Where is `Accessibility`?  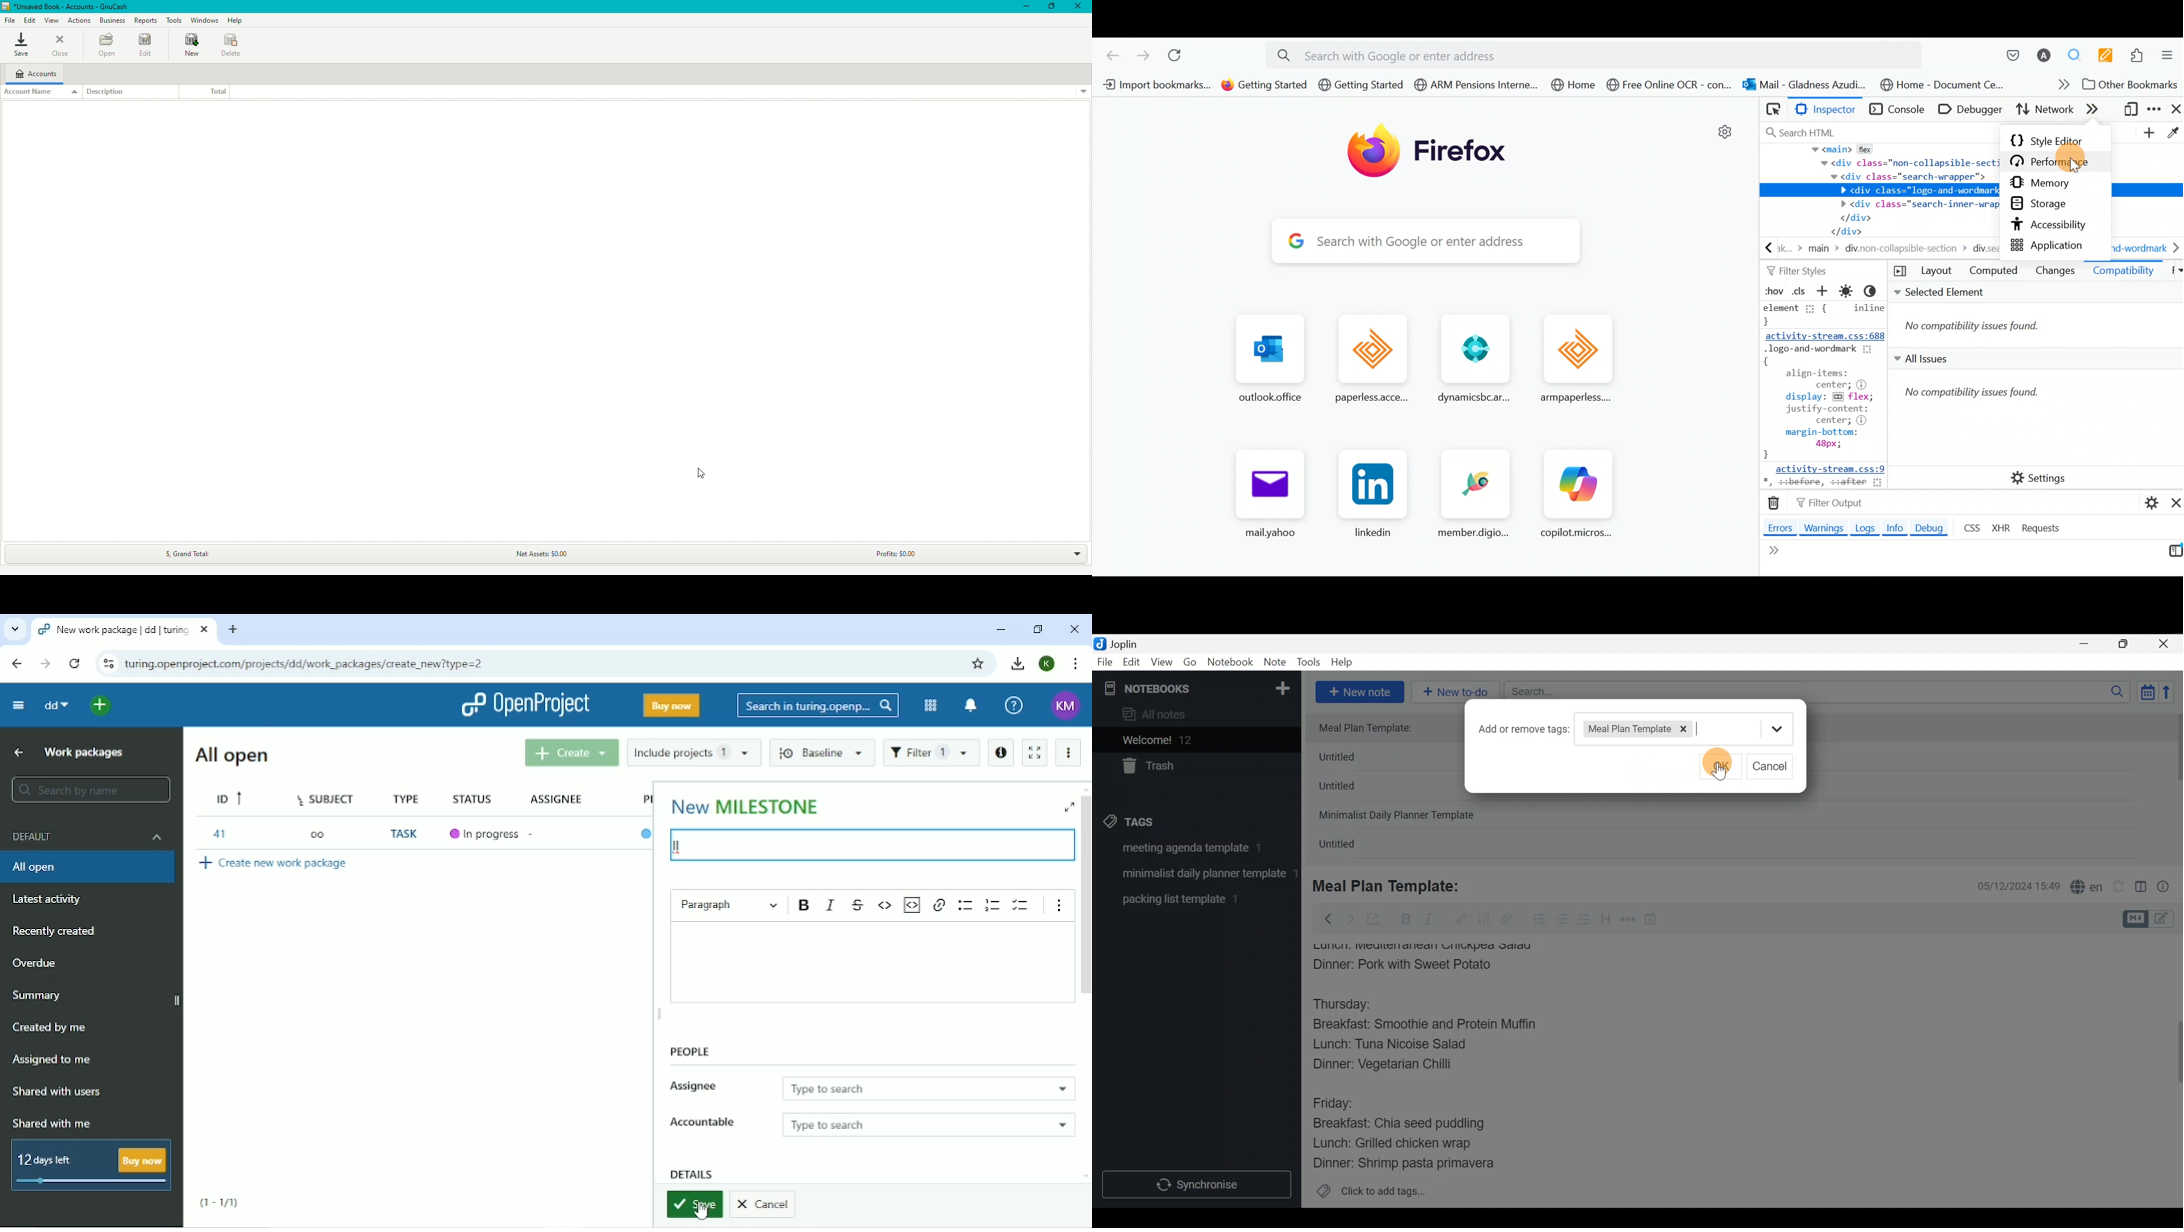
Accessibility is located at coordinates (2057, 226).